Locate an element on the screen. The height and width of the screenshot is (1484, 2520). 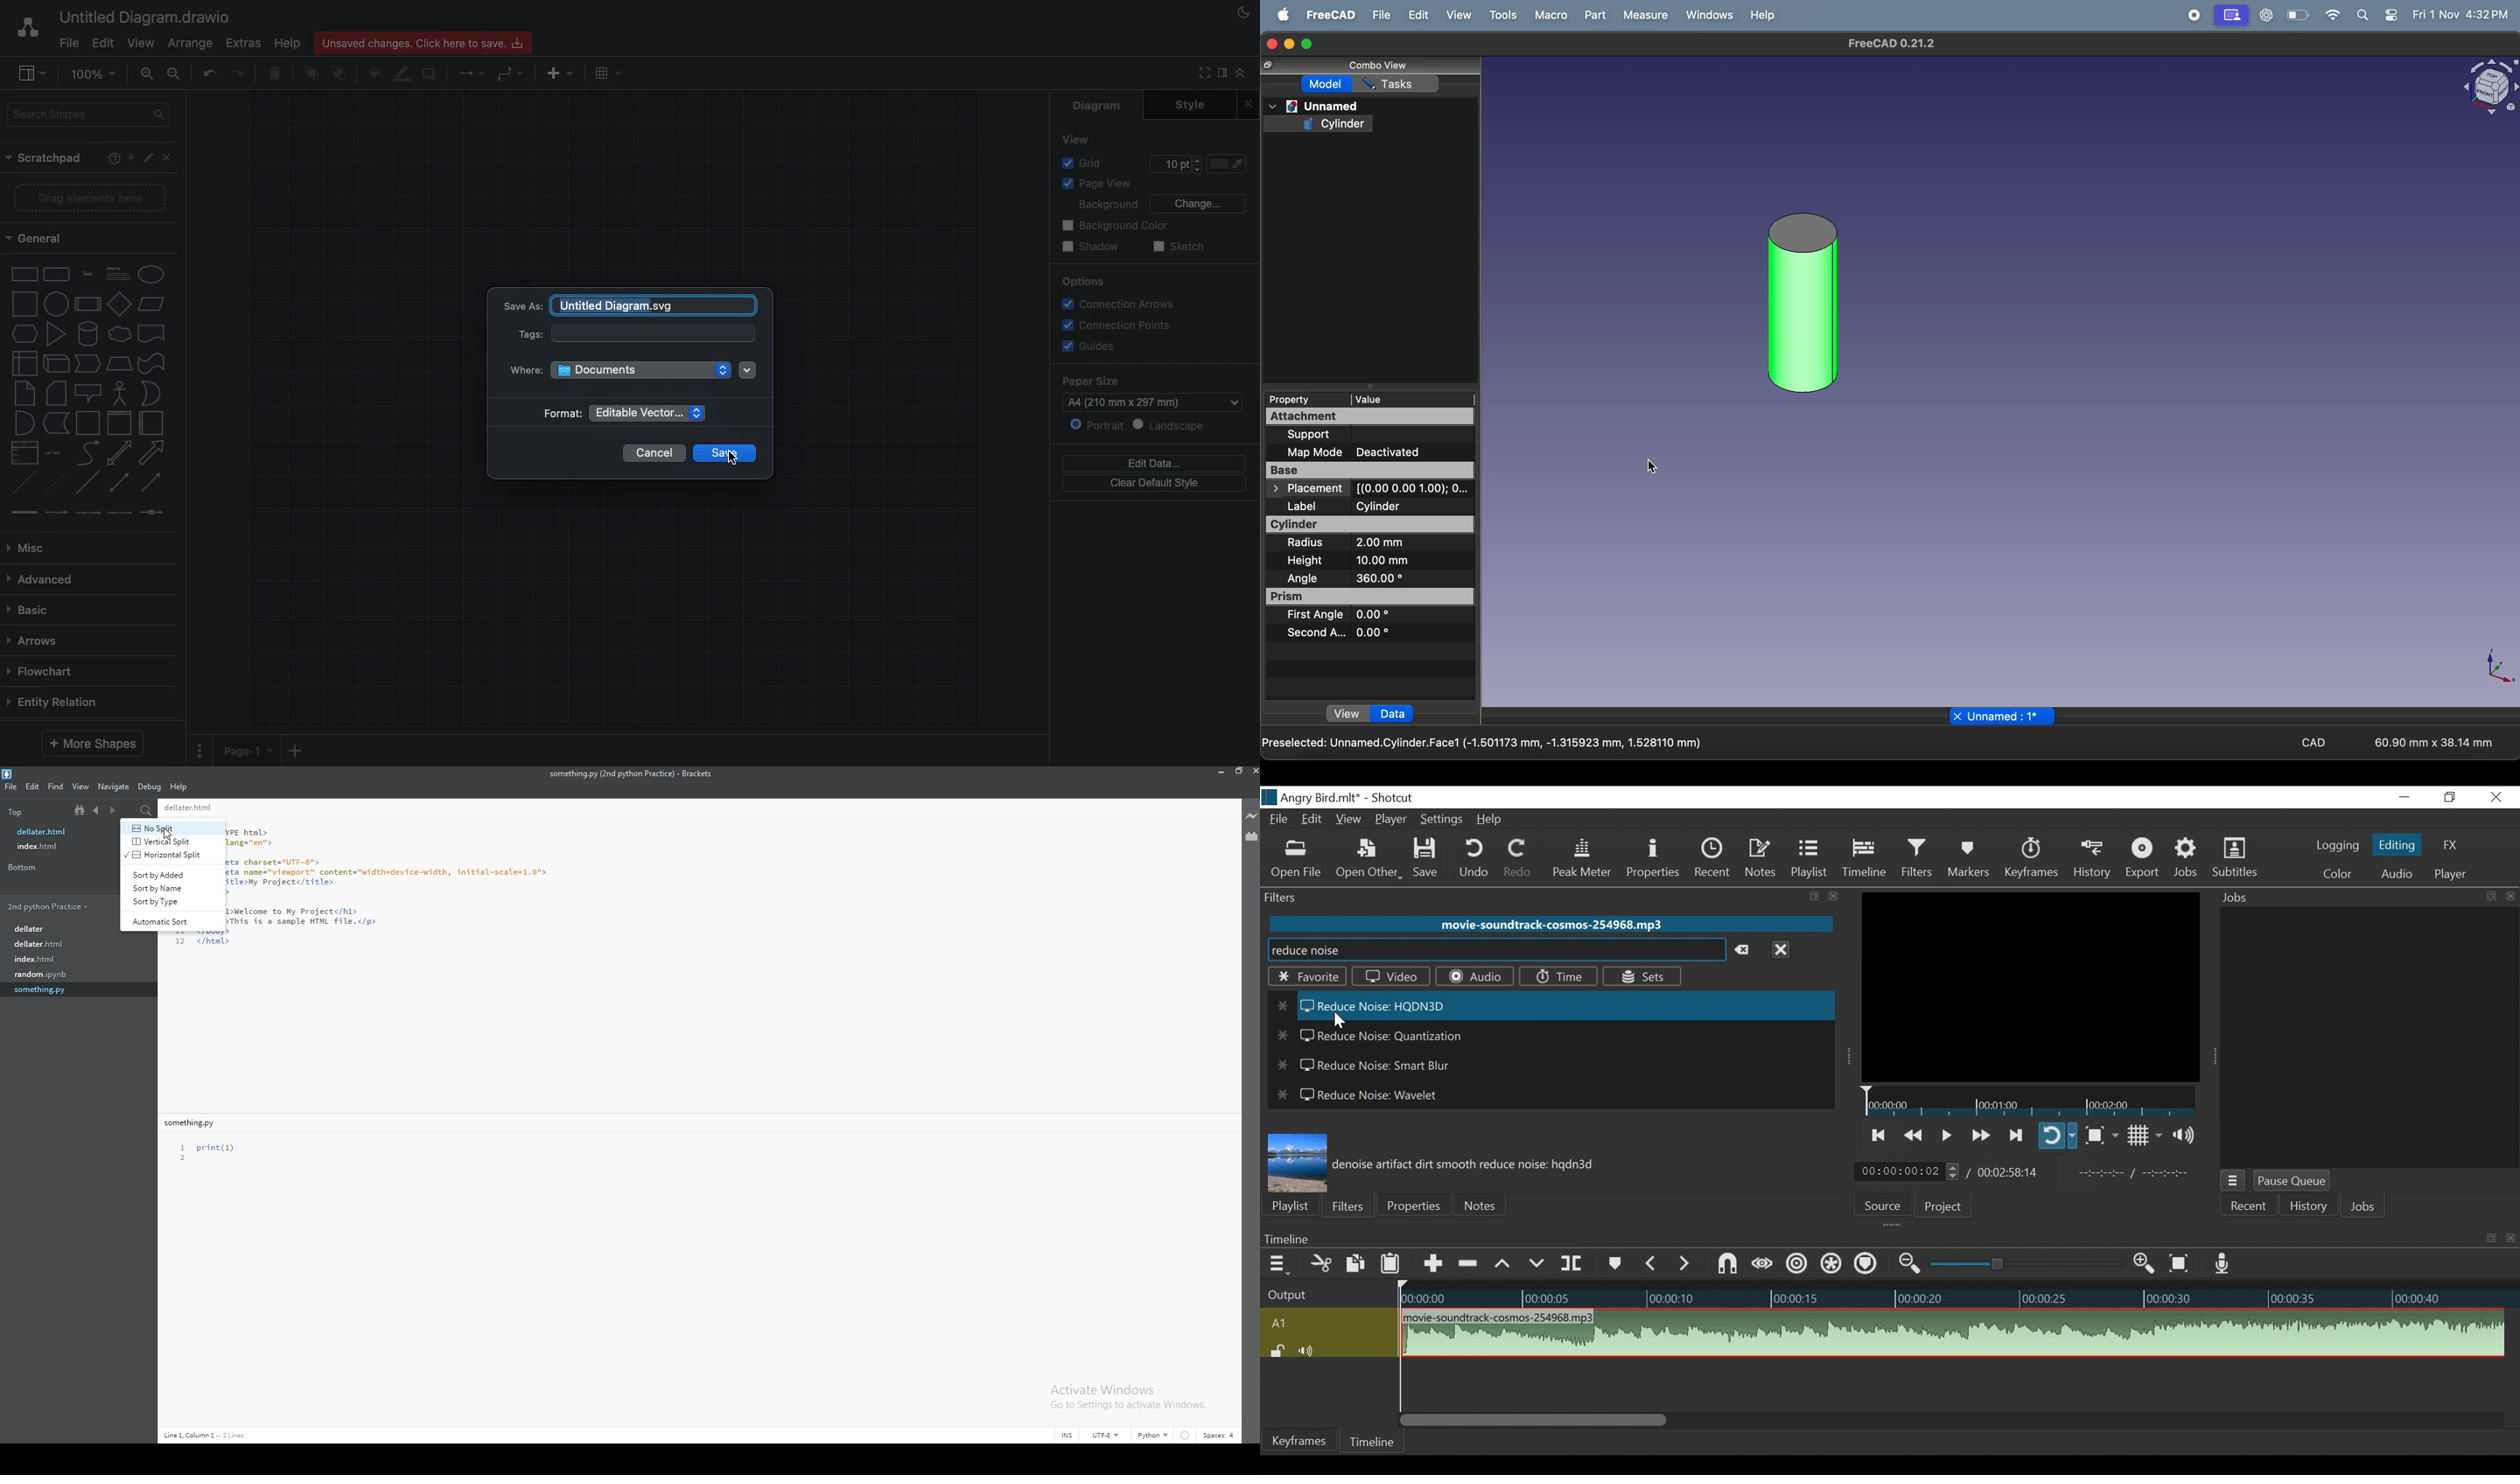
Dropdown is located at coordinates (748, 370).